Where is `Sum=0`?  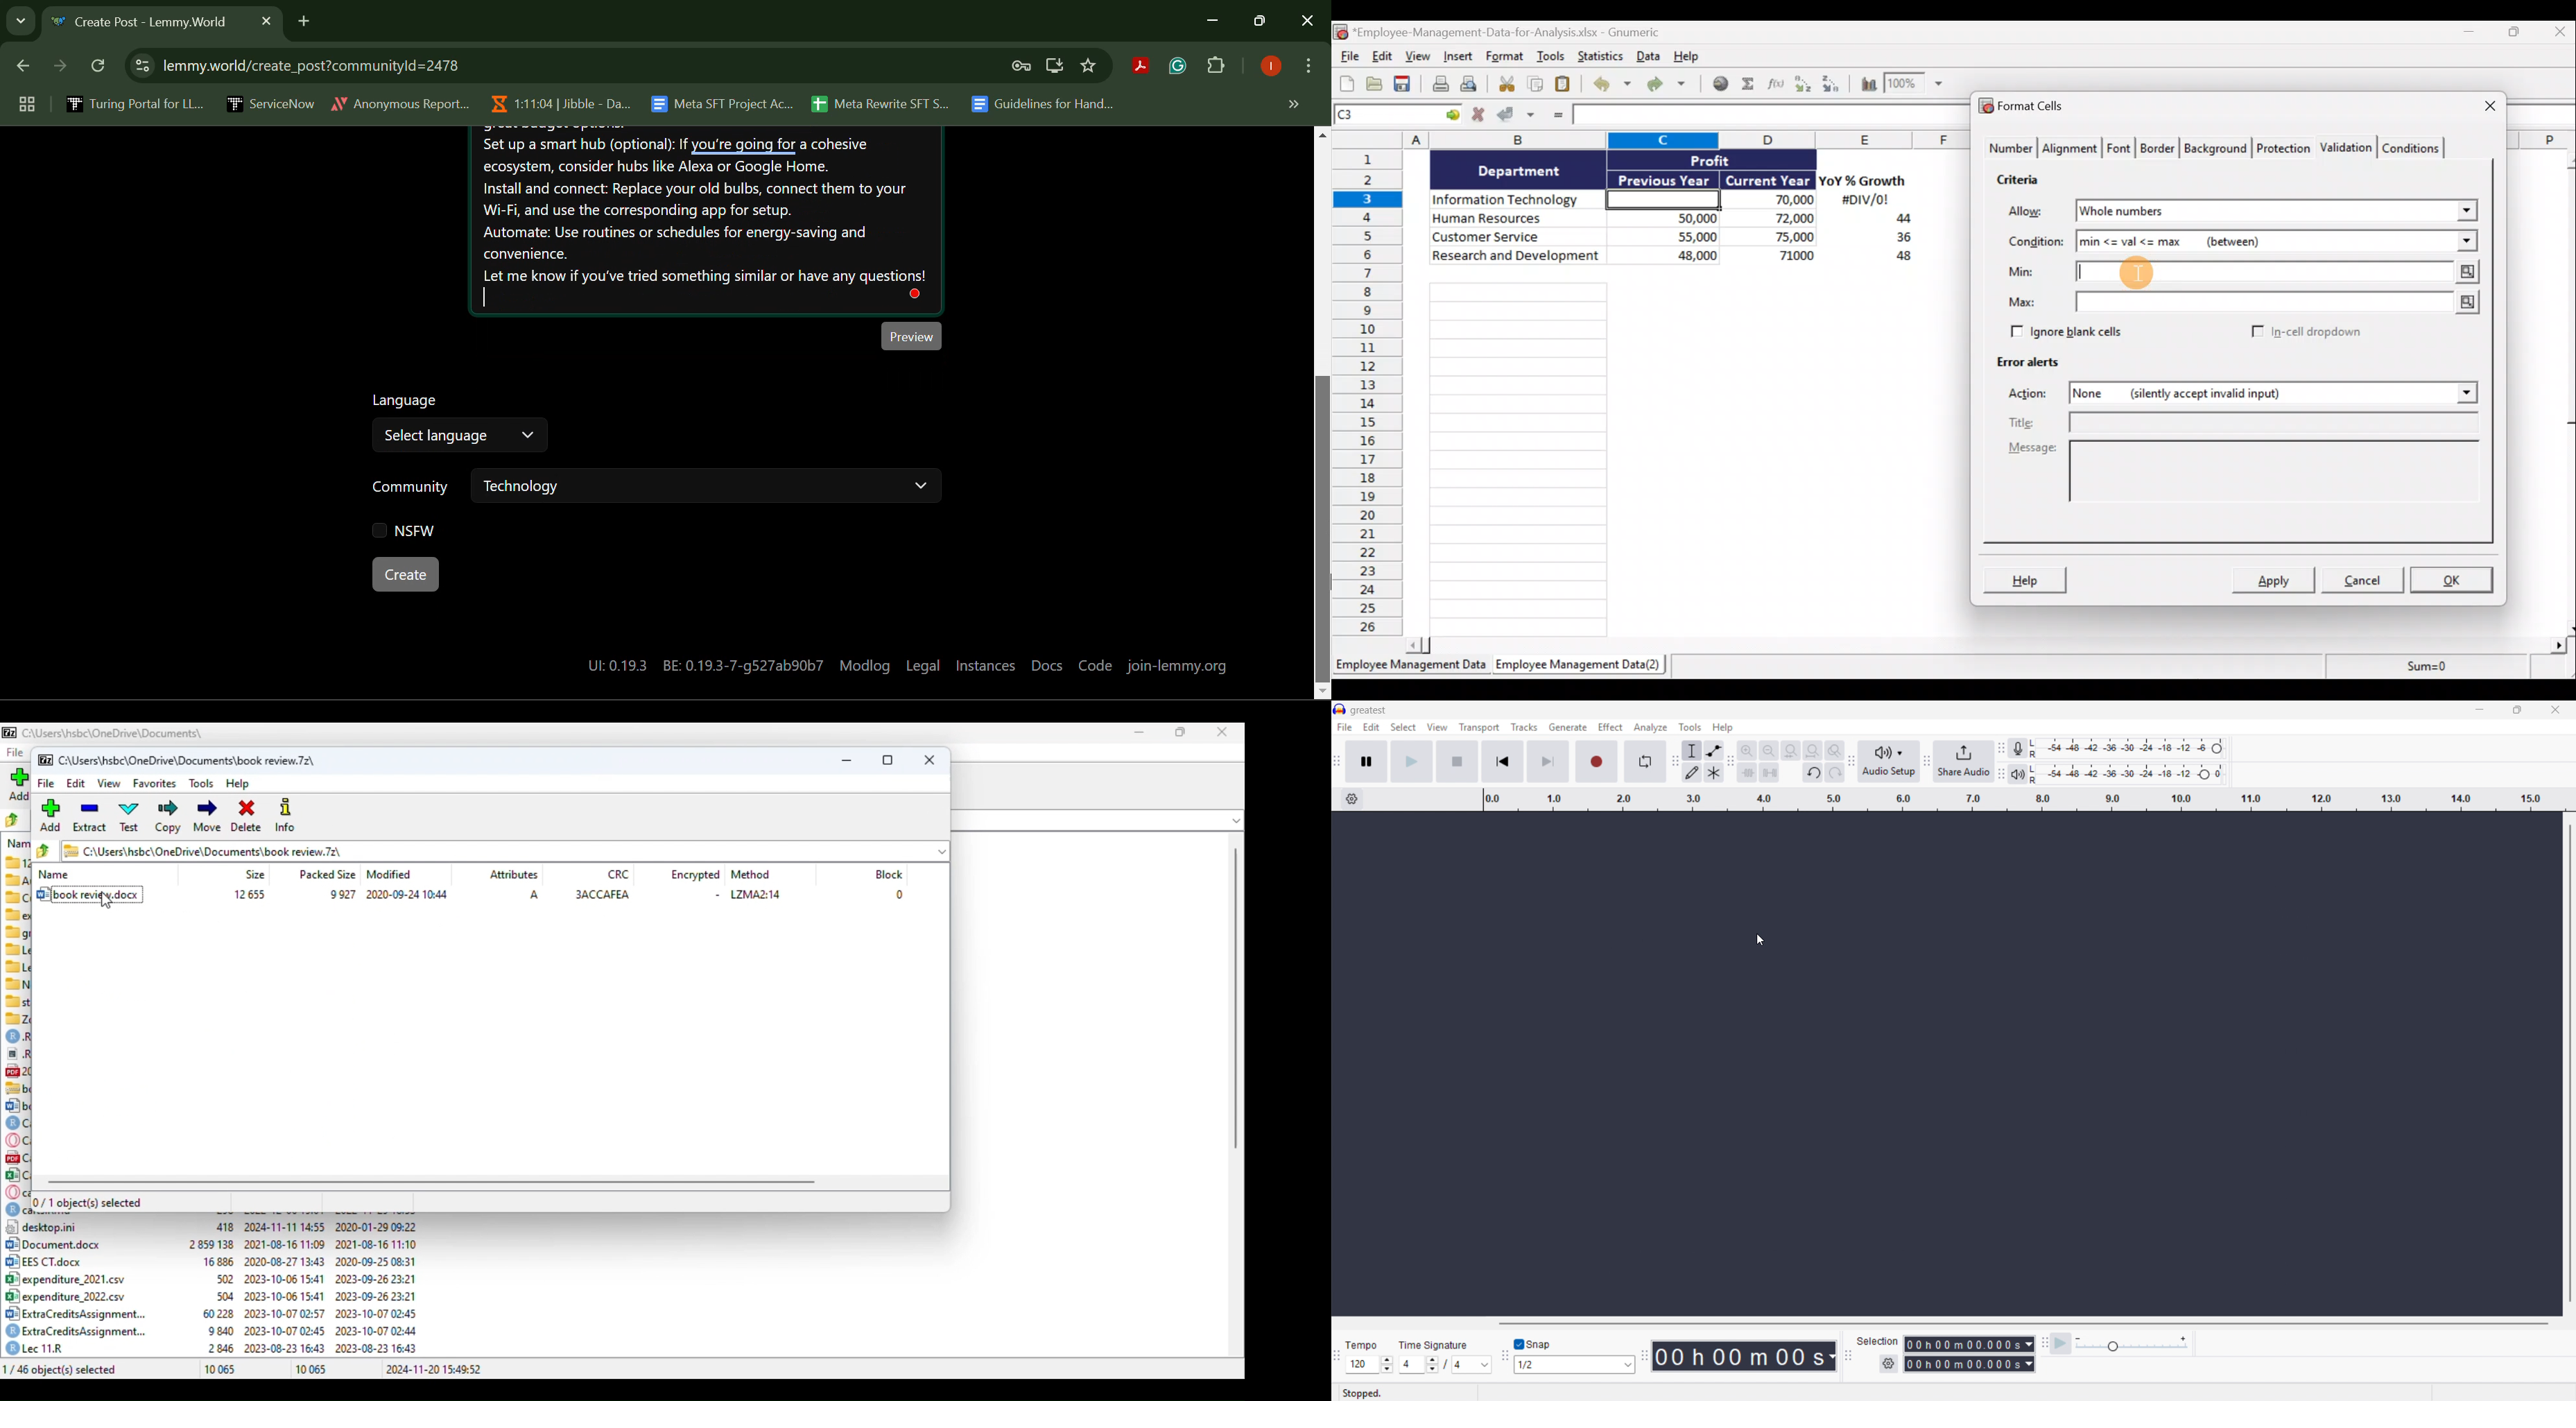 Sum=0 is located at coordinates (2421, 670).